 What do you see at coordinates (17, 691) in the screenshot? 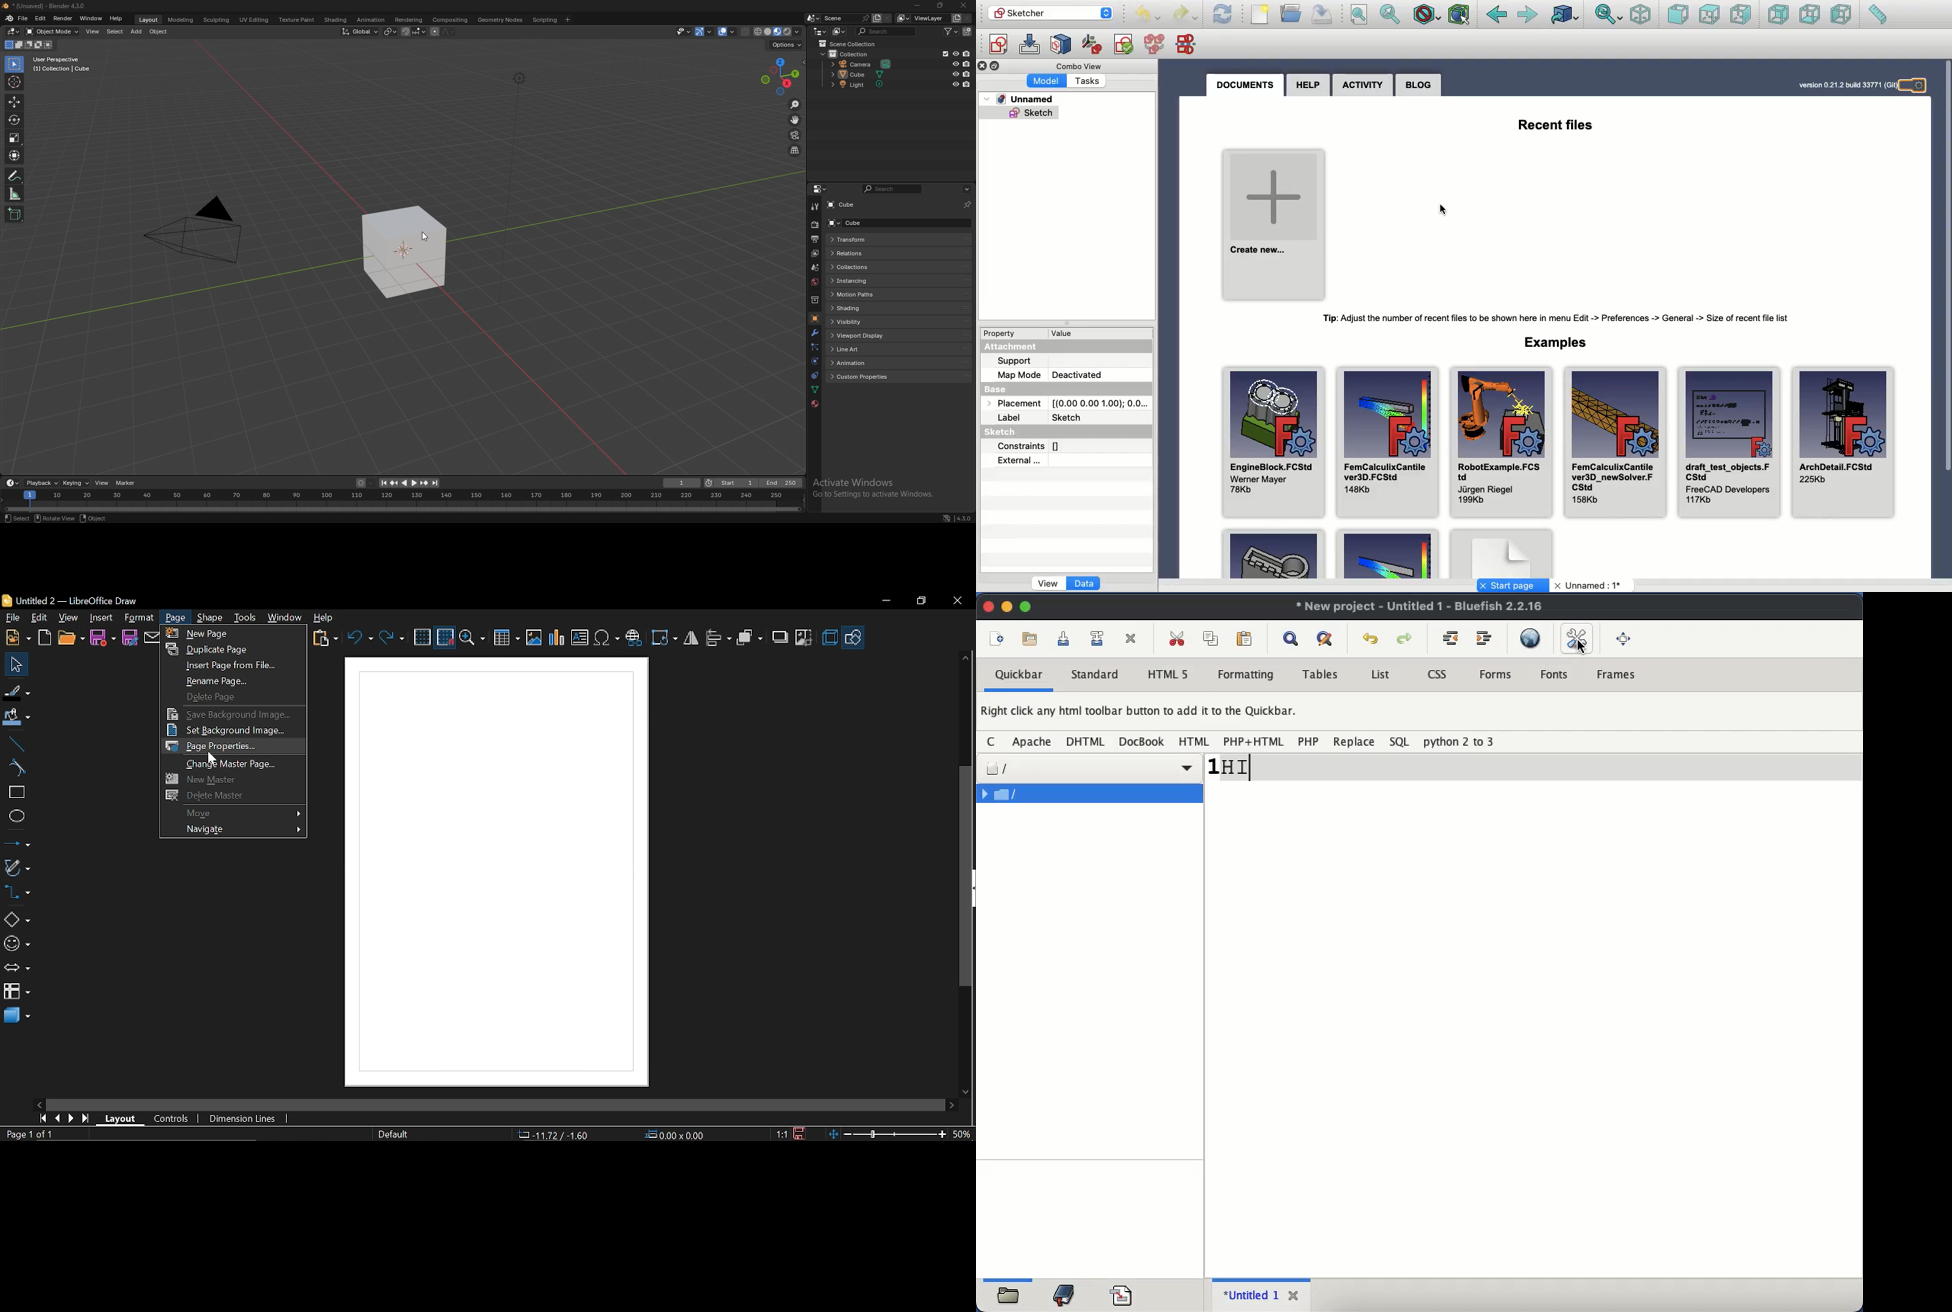
I see `Fill line` at bounding box center [17, 691].